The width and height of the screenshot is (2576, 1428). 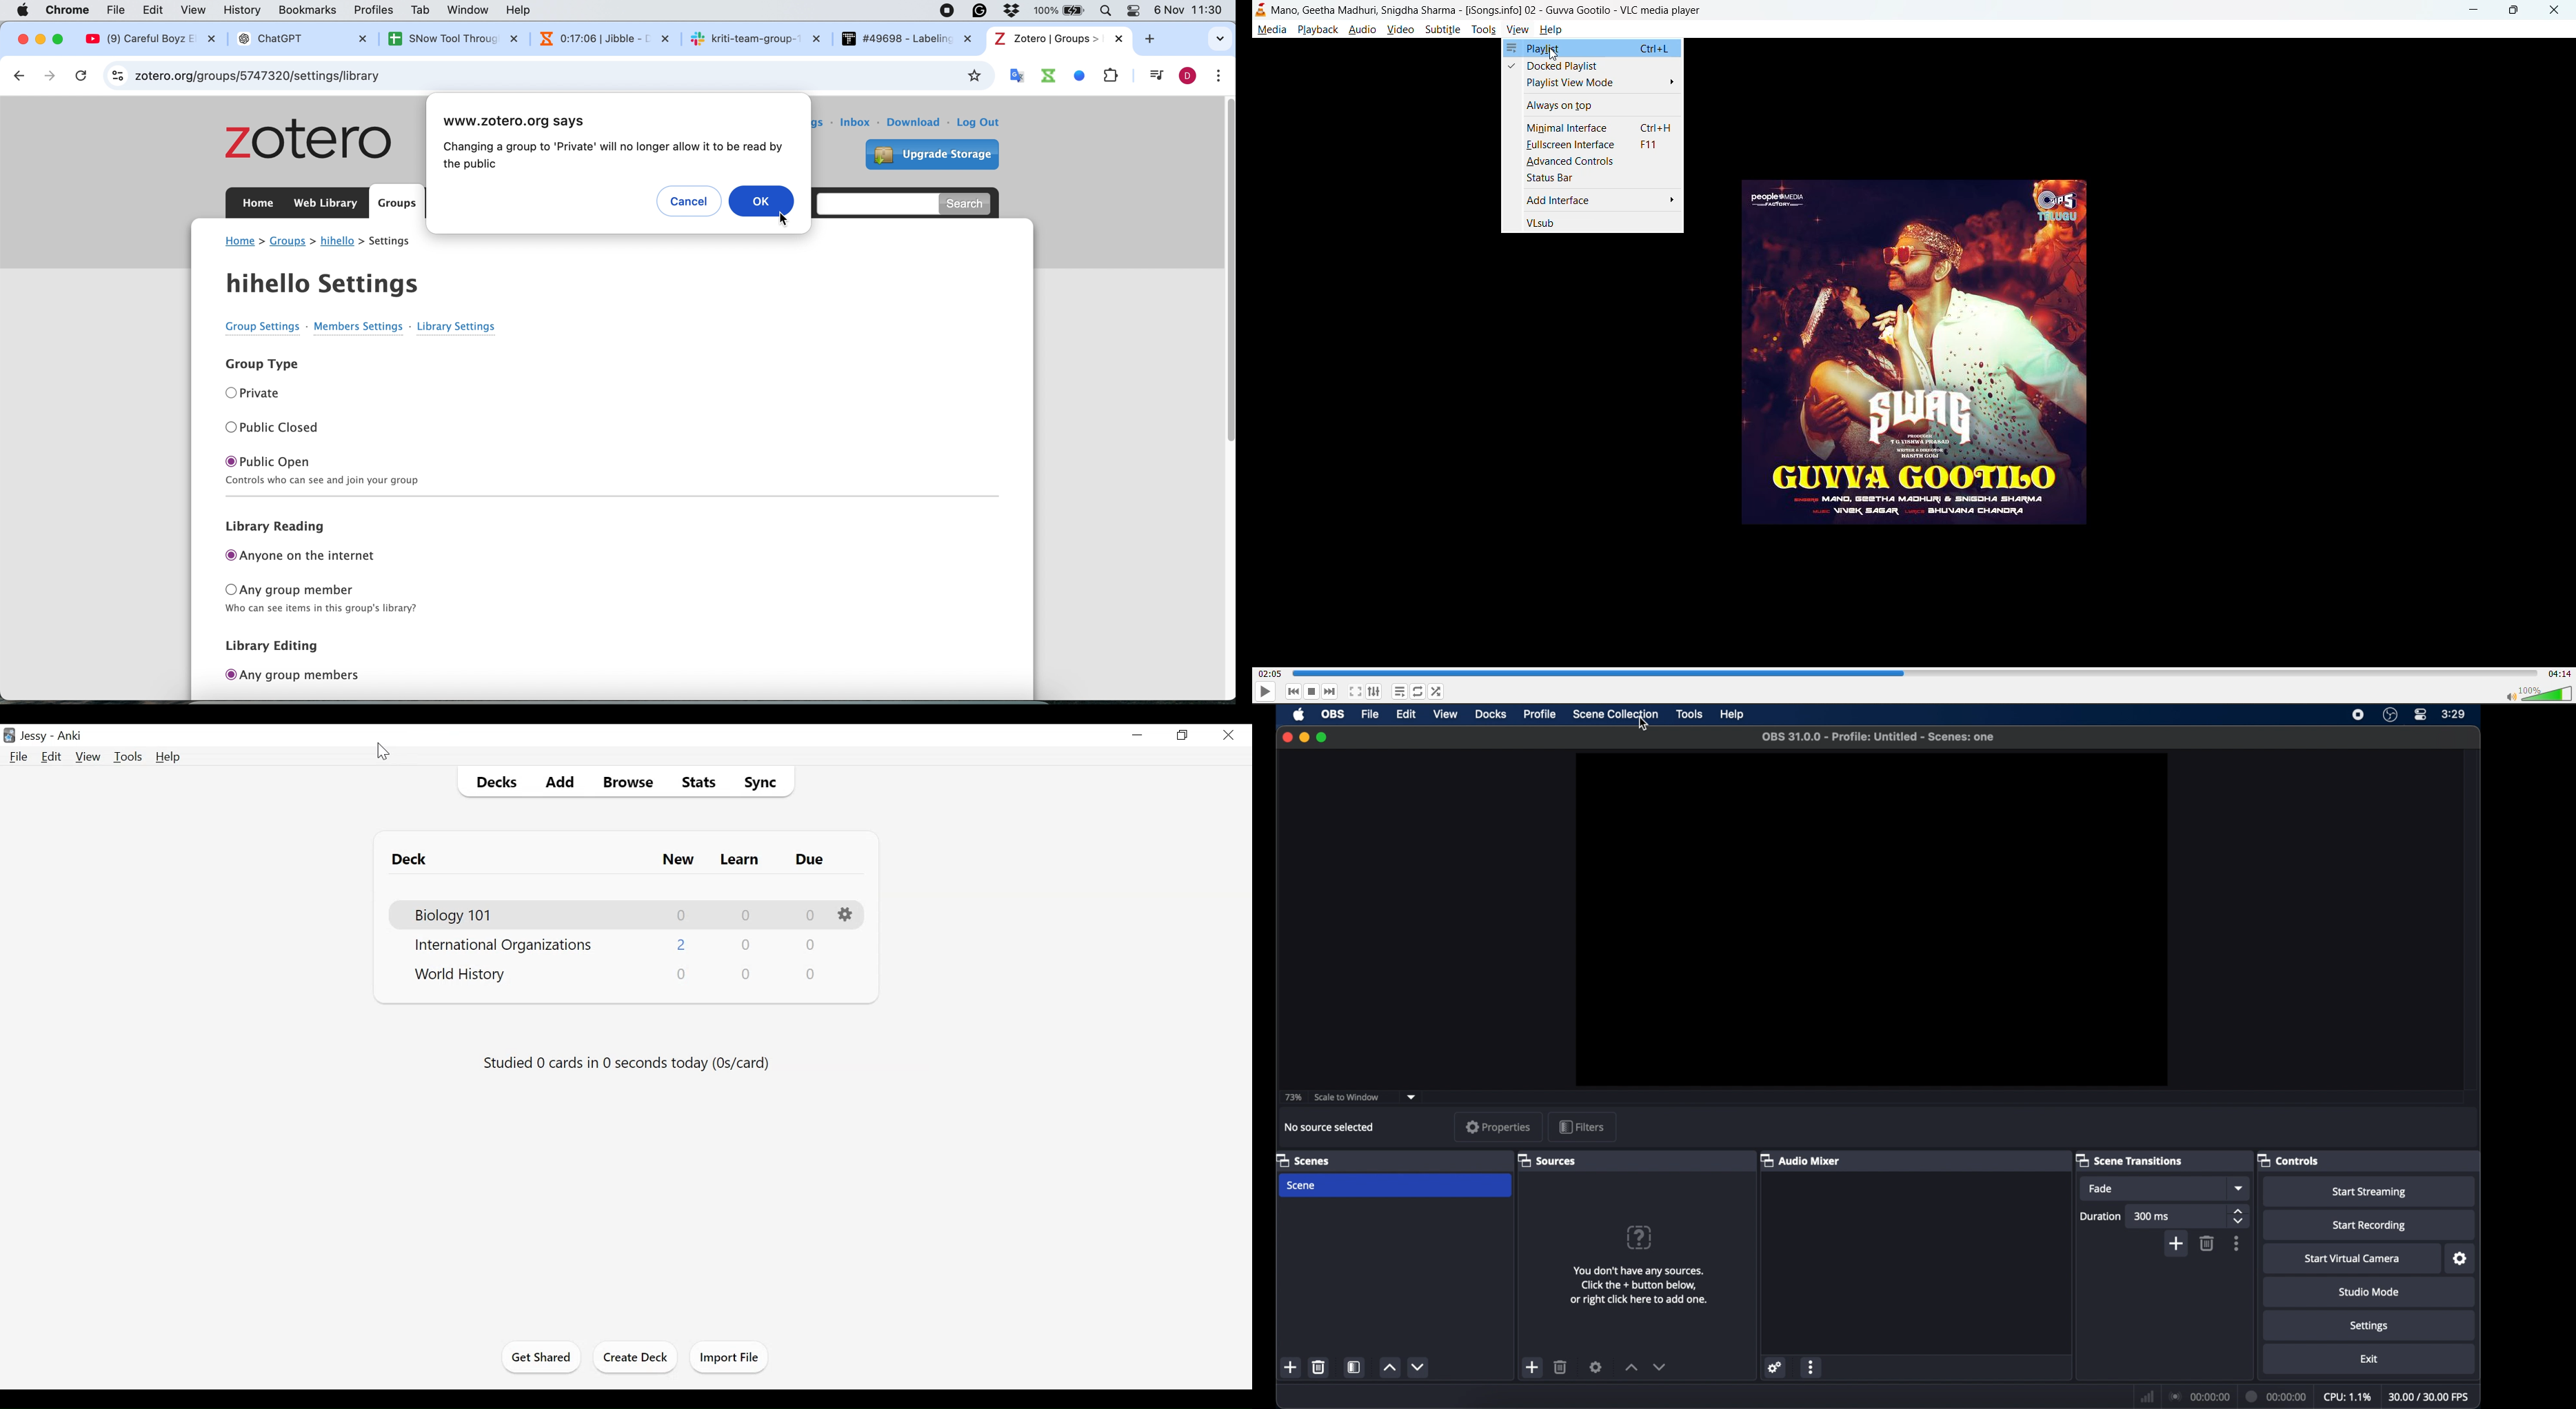 I want to click on profile, so click(x=1541, y=714).